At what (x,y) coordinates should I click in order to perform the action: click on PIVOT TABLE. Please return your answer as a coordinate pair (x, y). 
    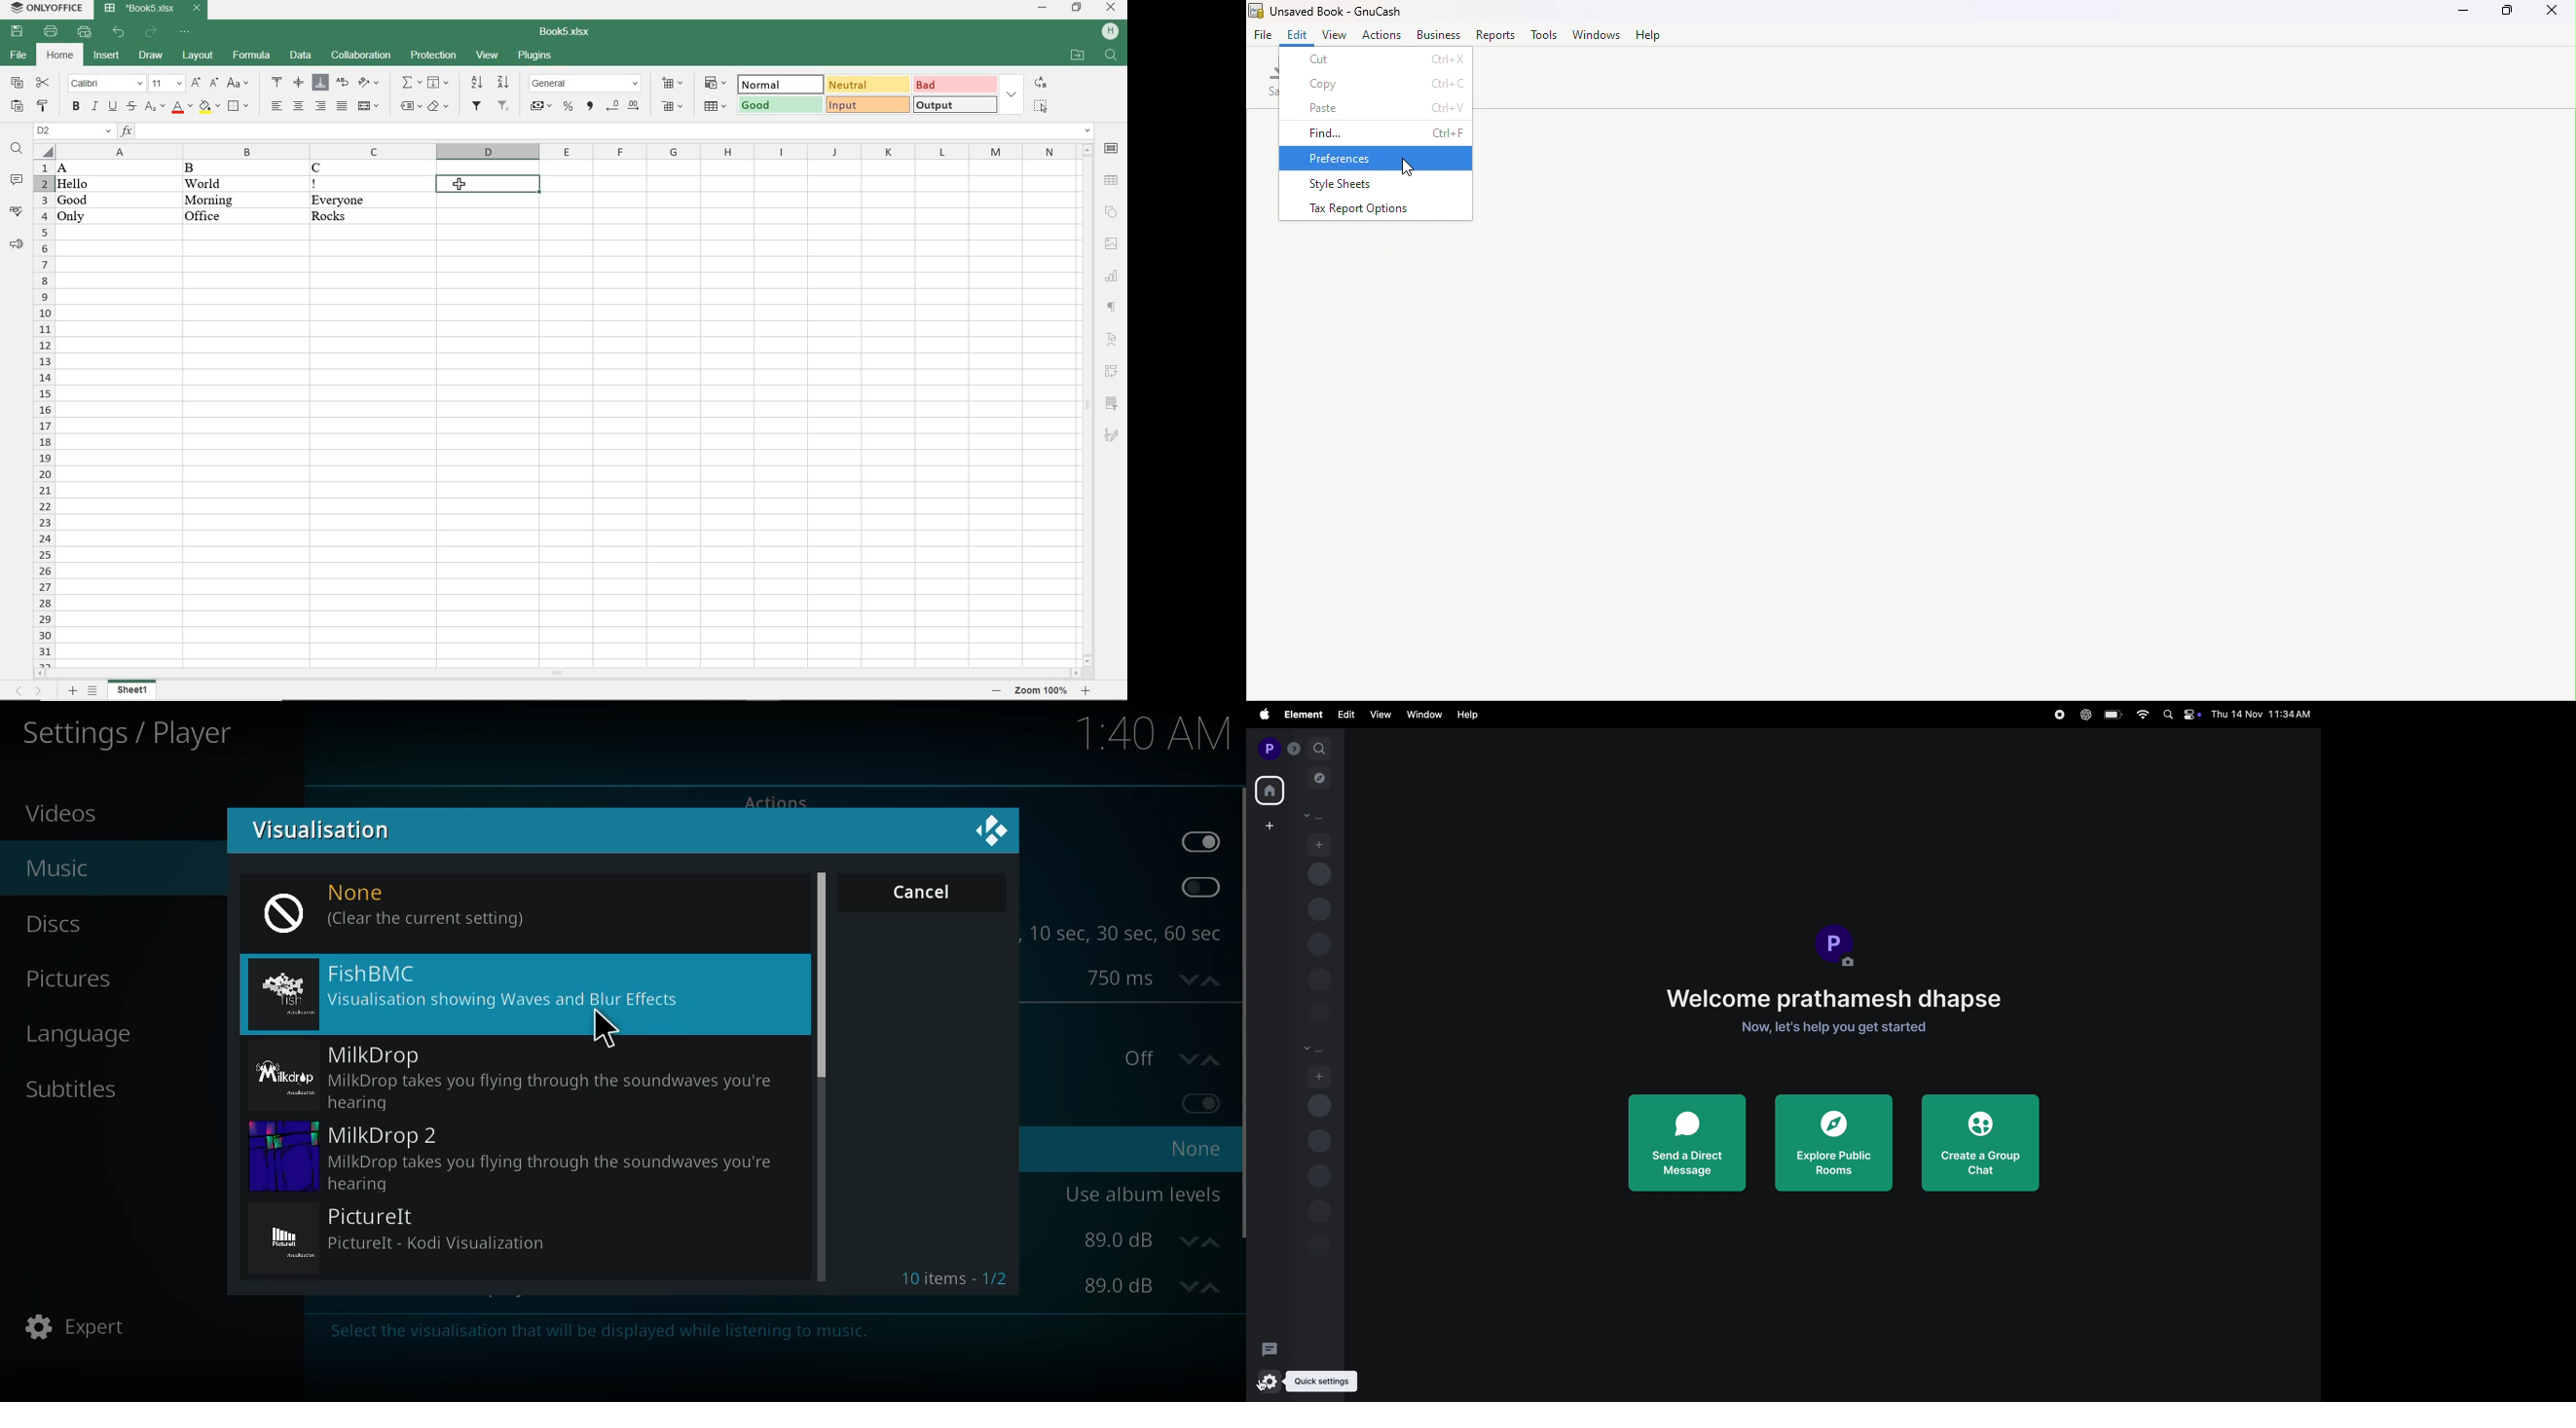
    Looking at the image, I should click on (1111, 371).